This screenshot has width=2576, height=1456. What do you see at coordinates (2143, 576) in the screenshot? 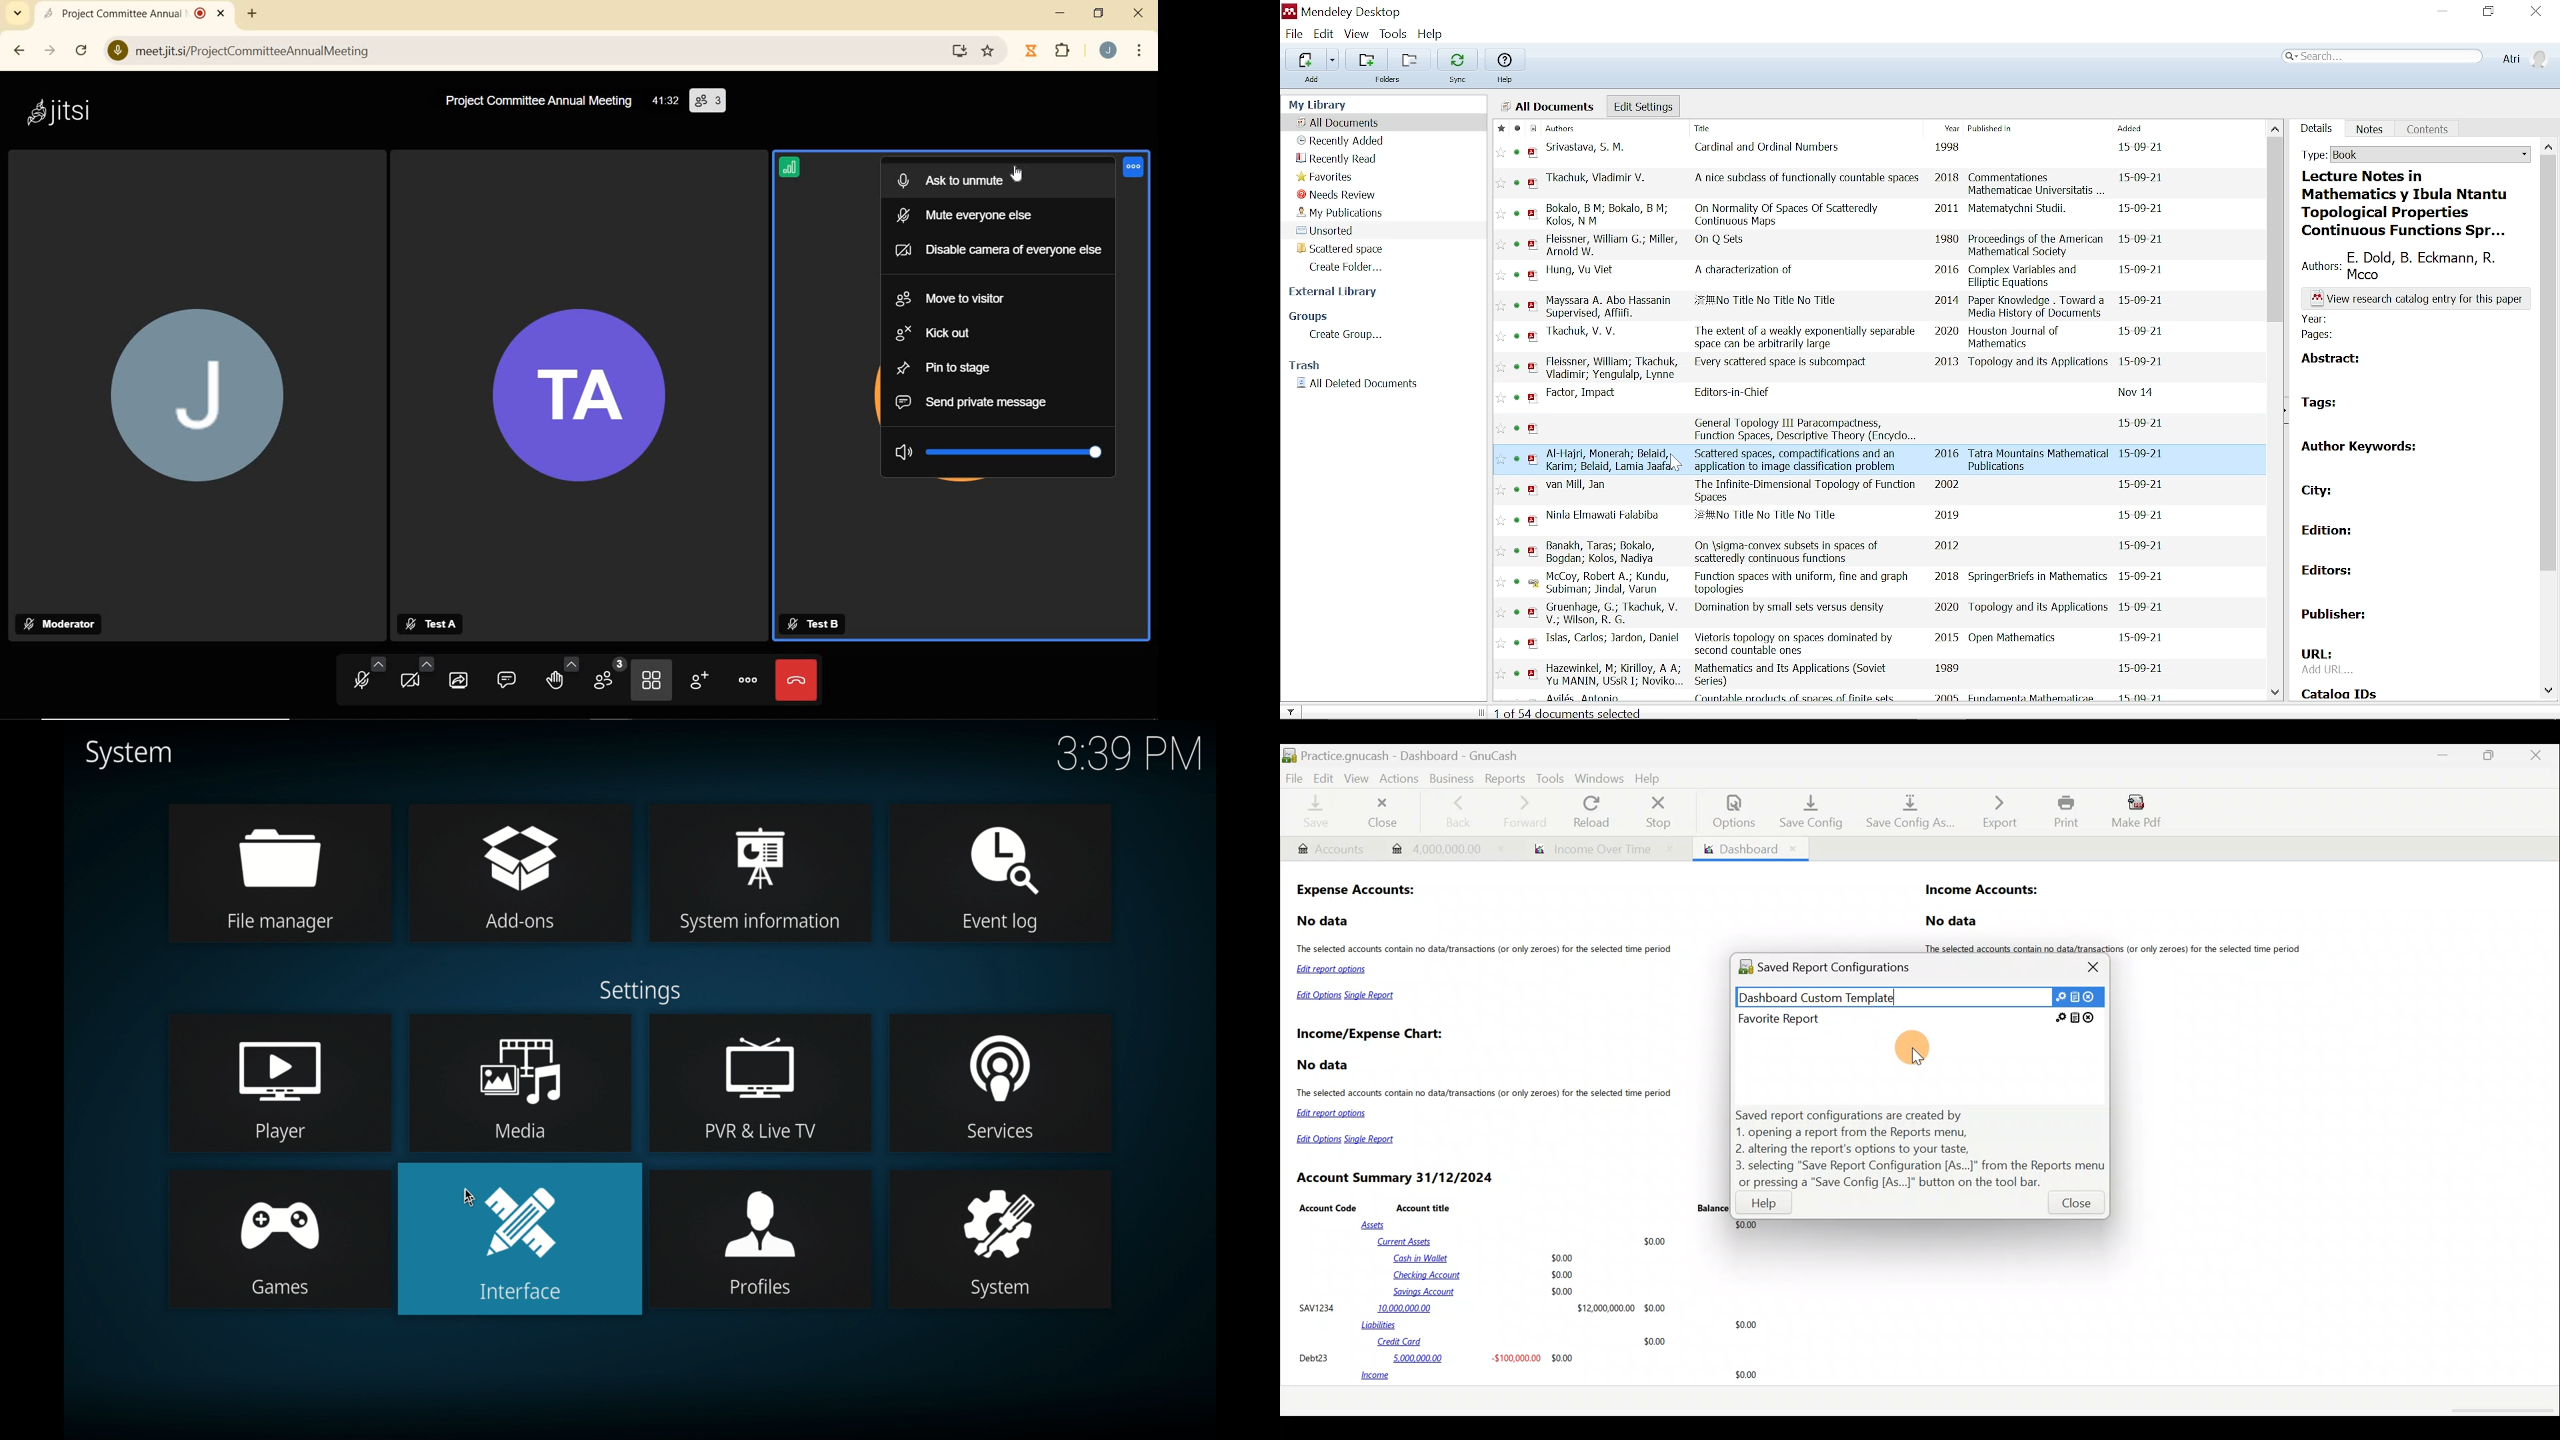
I see `date` at bounding box center [2143, 576].